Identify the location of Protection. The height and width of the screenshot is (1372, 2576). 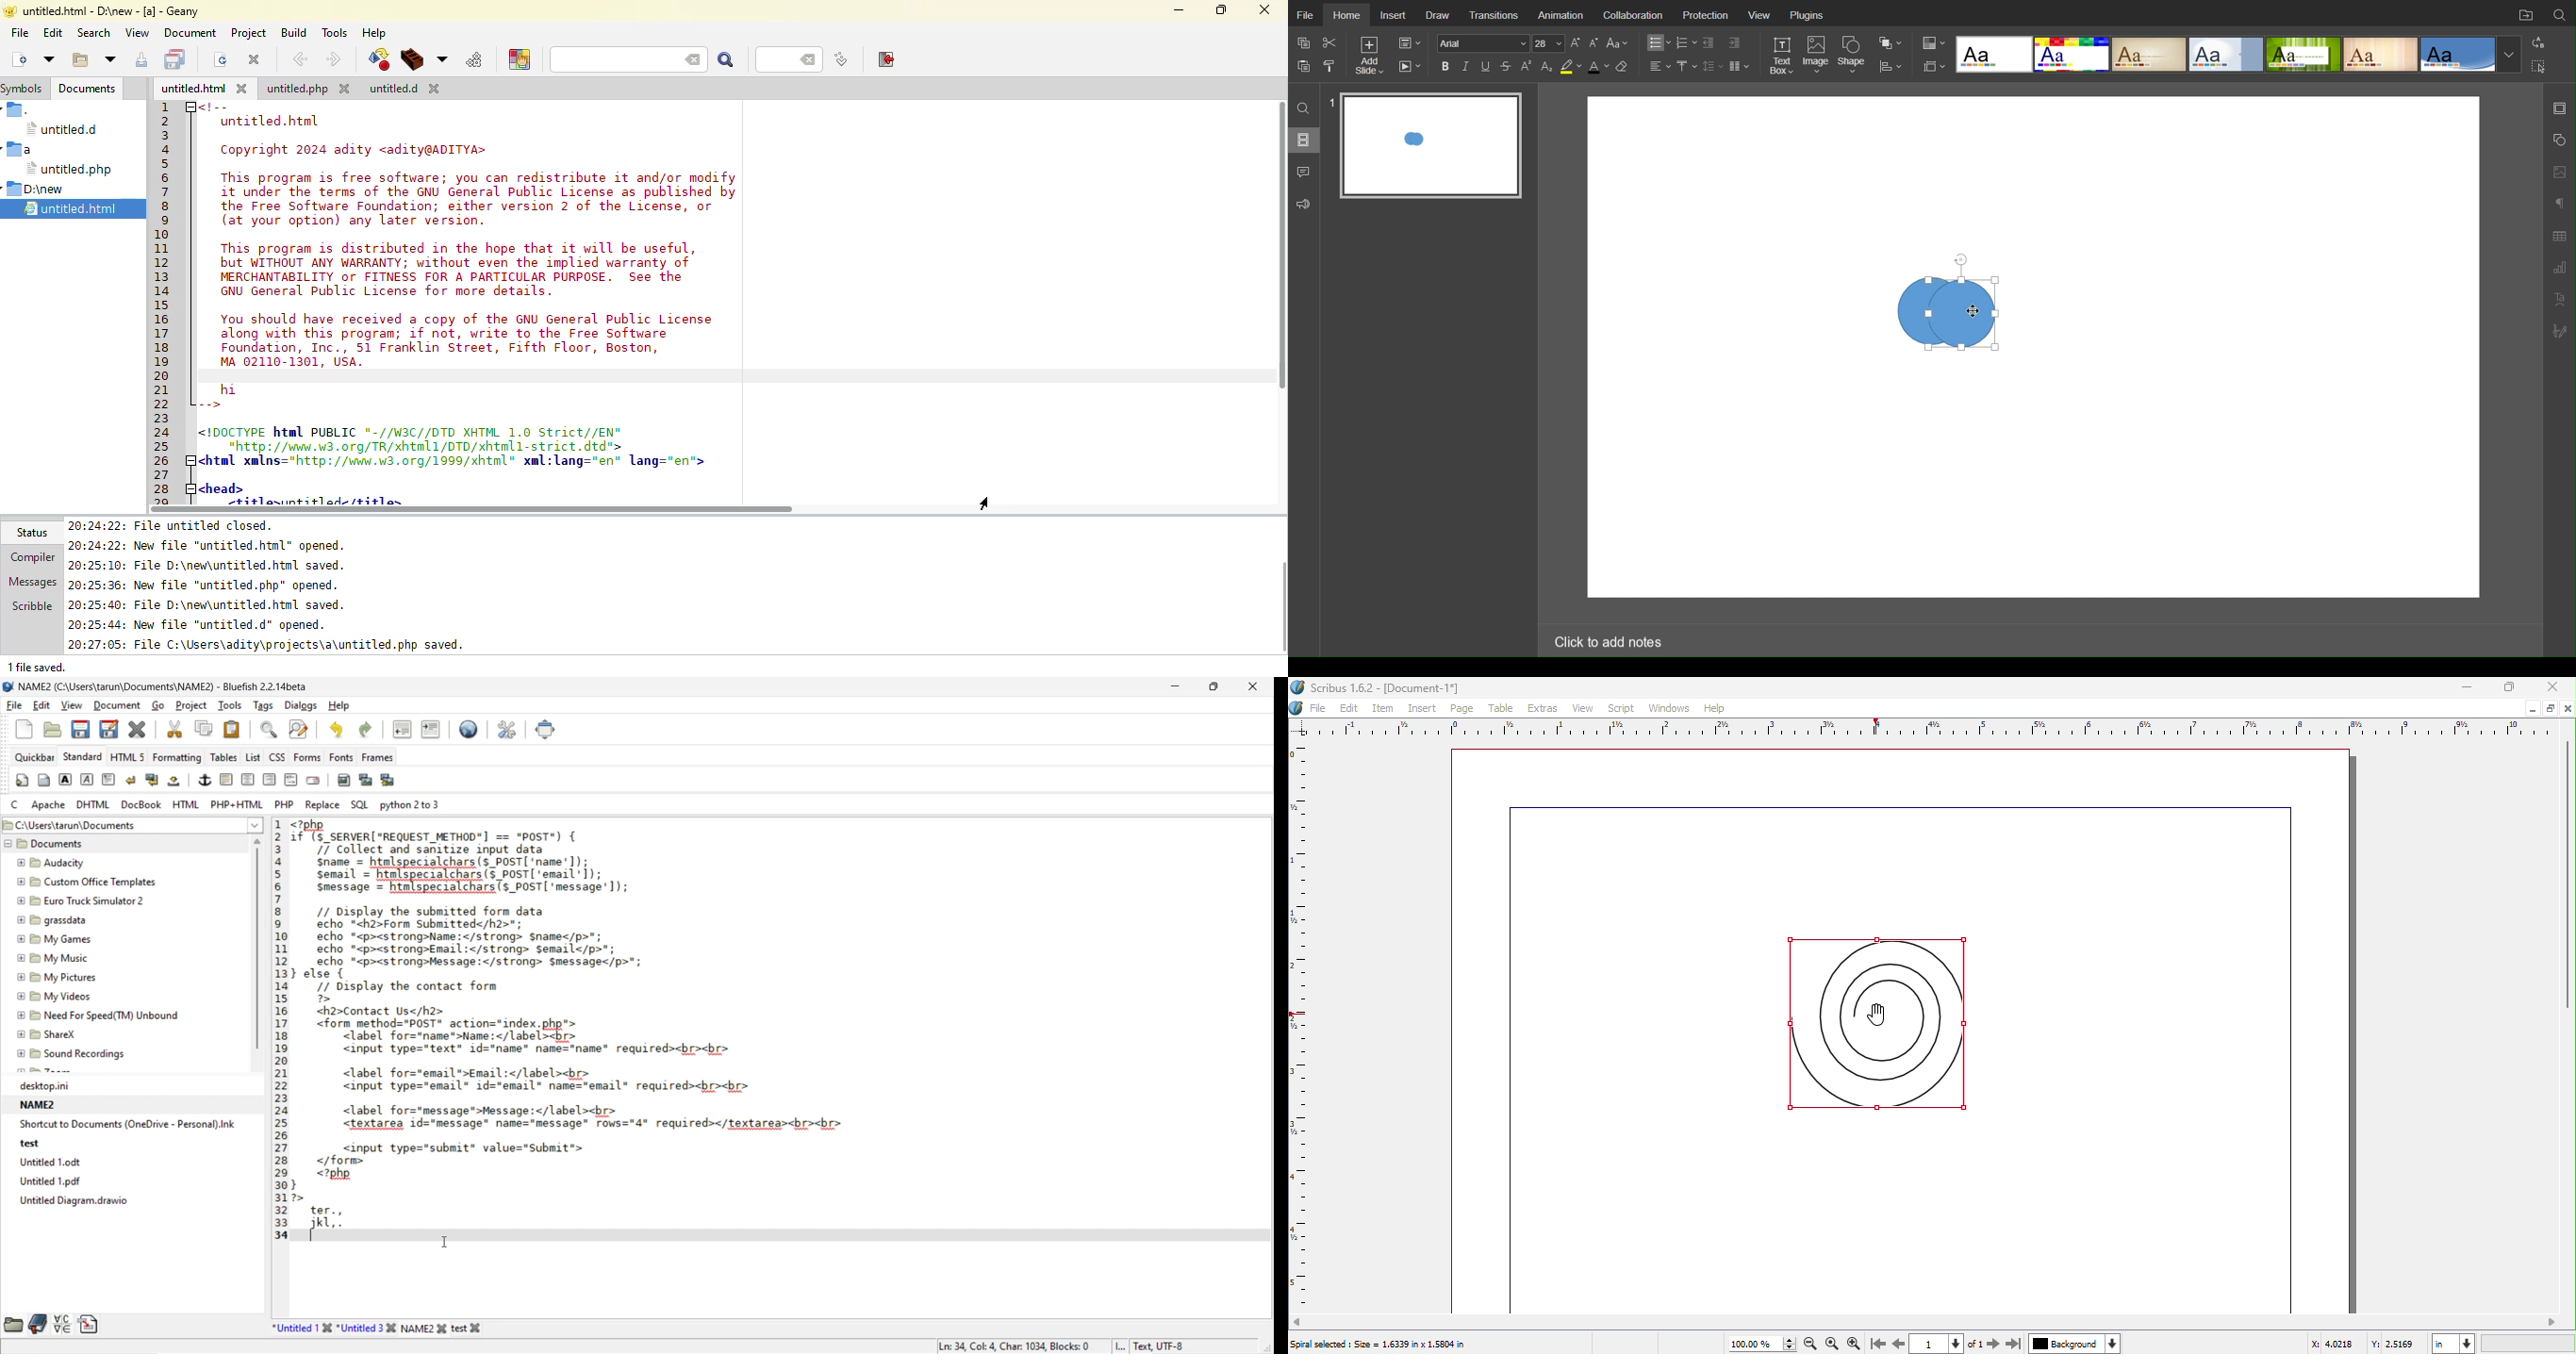
(1710, 17).